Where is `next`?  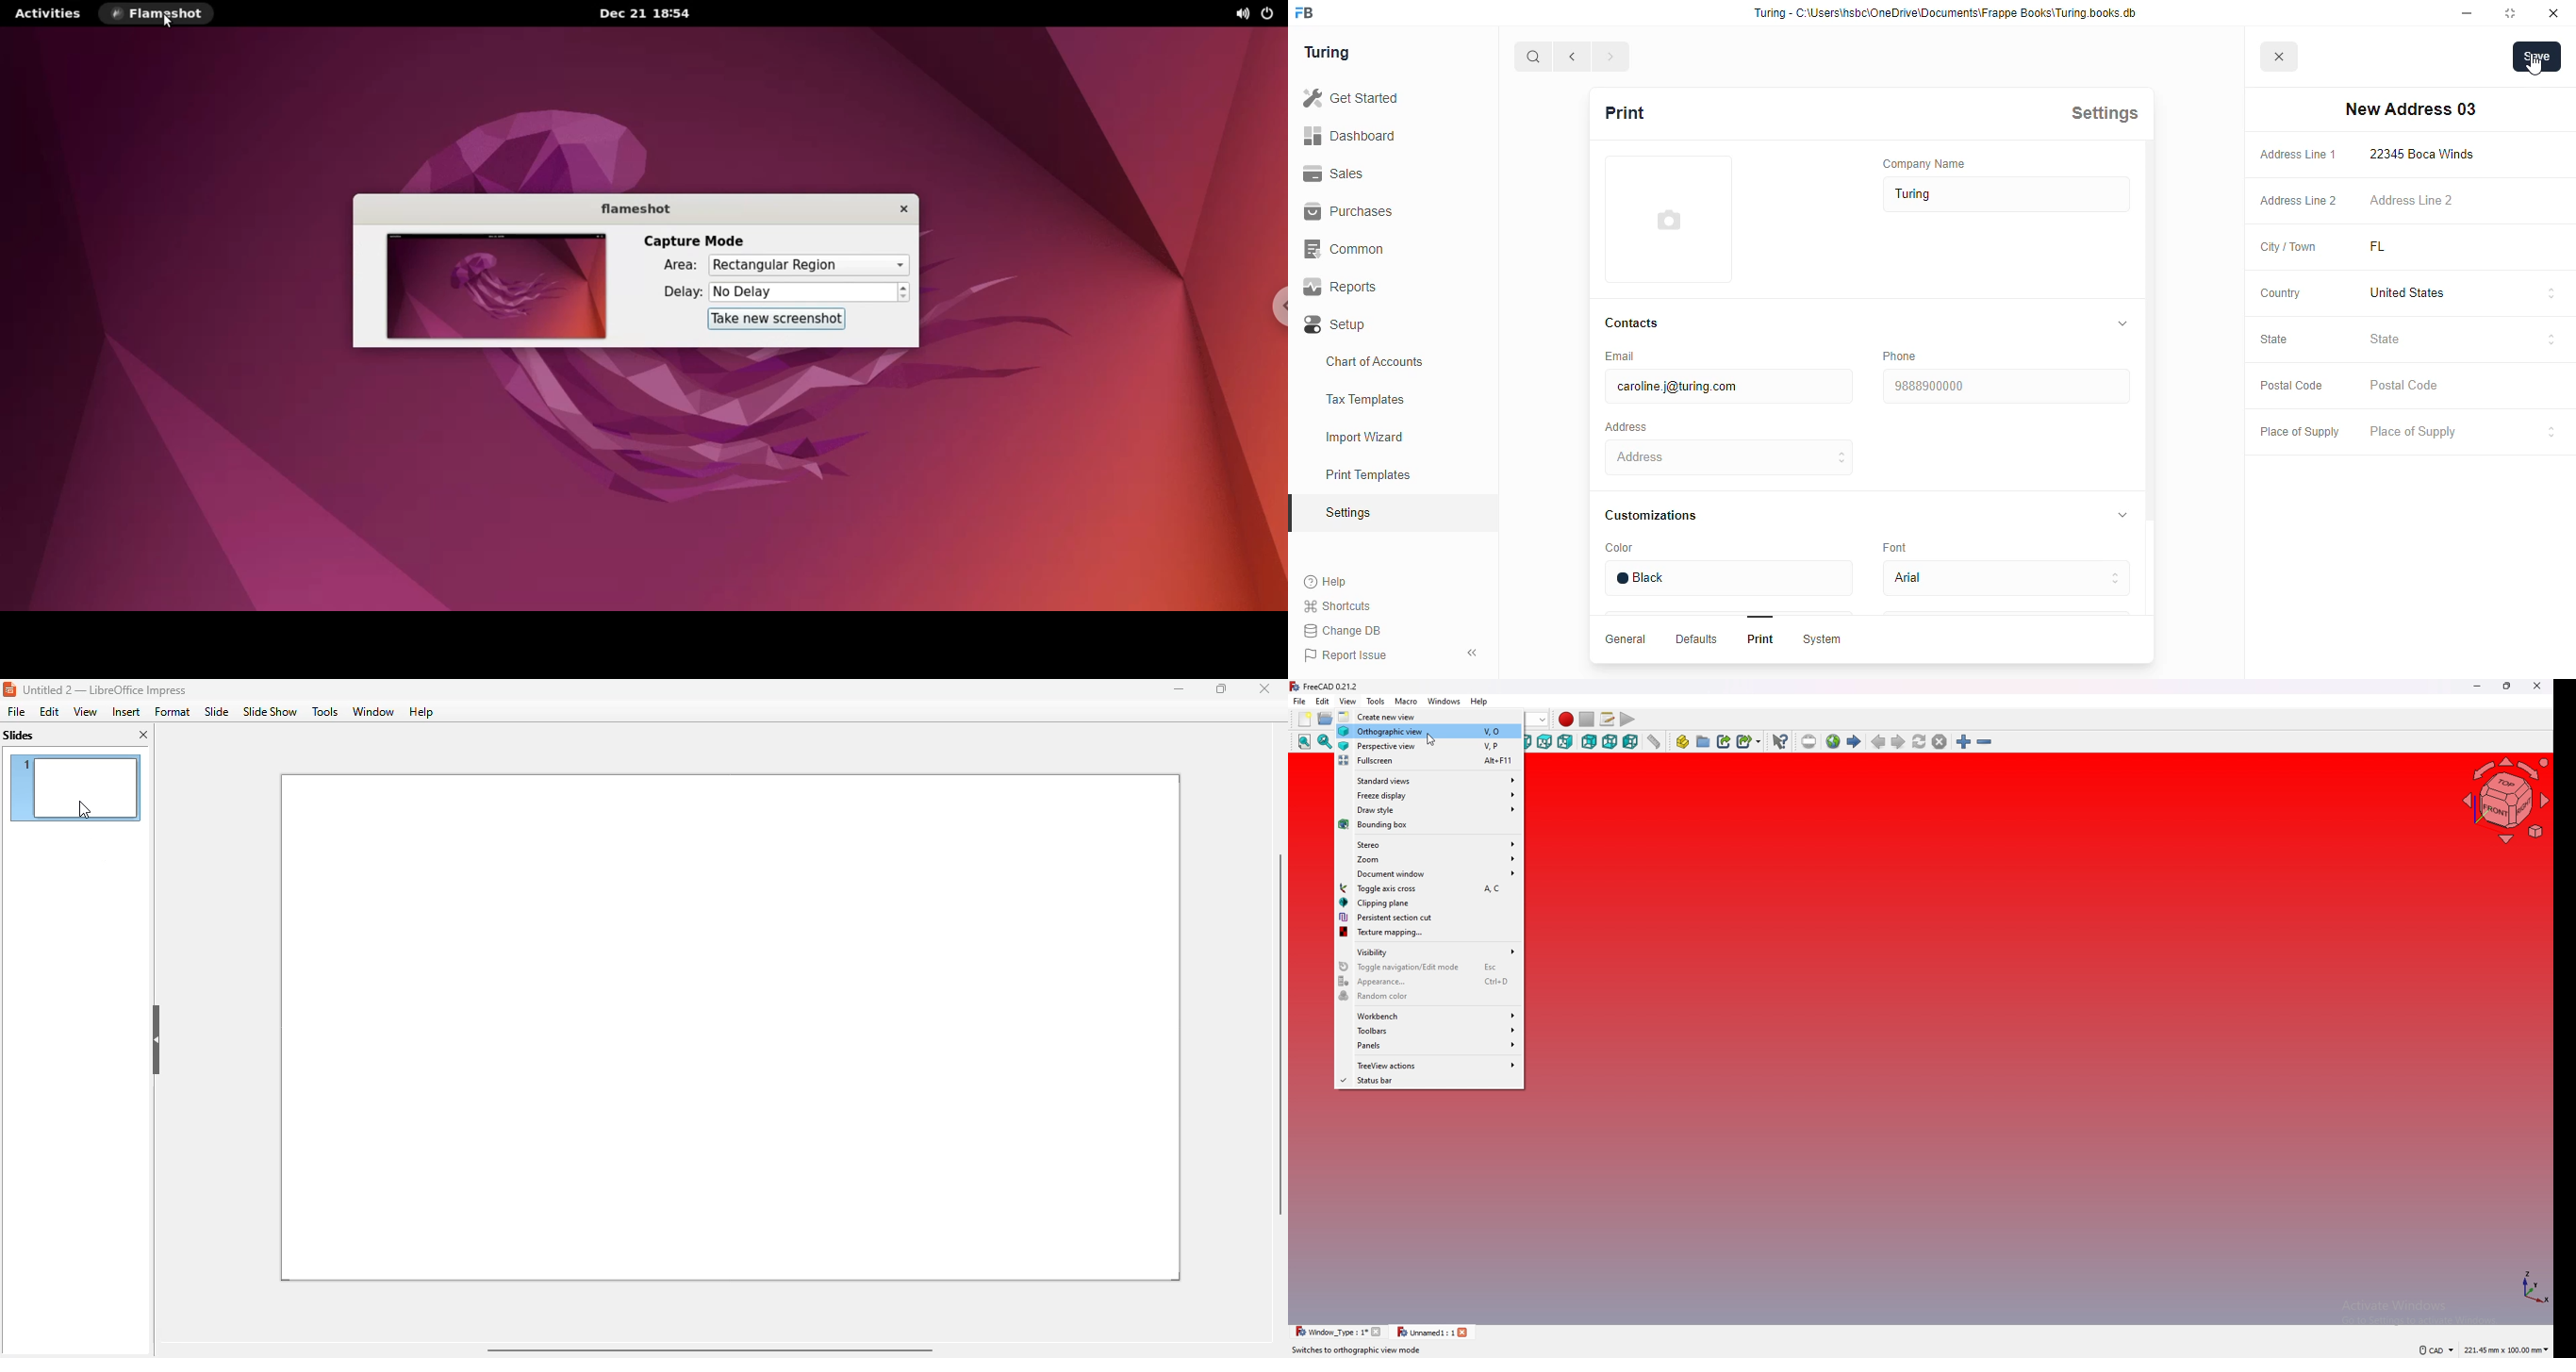 next is located at coordinates (1612, 57).